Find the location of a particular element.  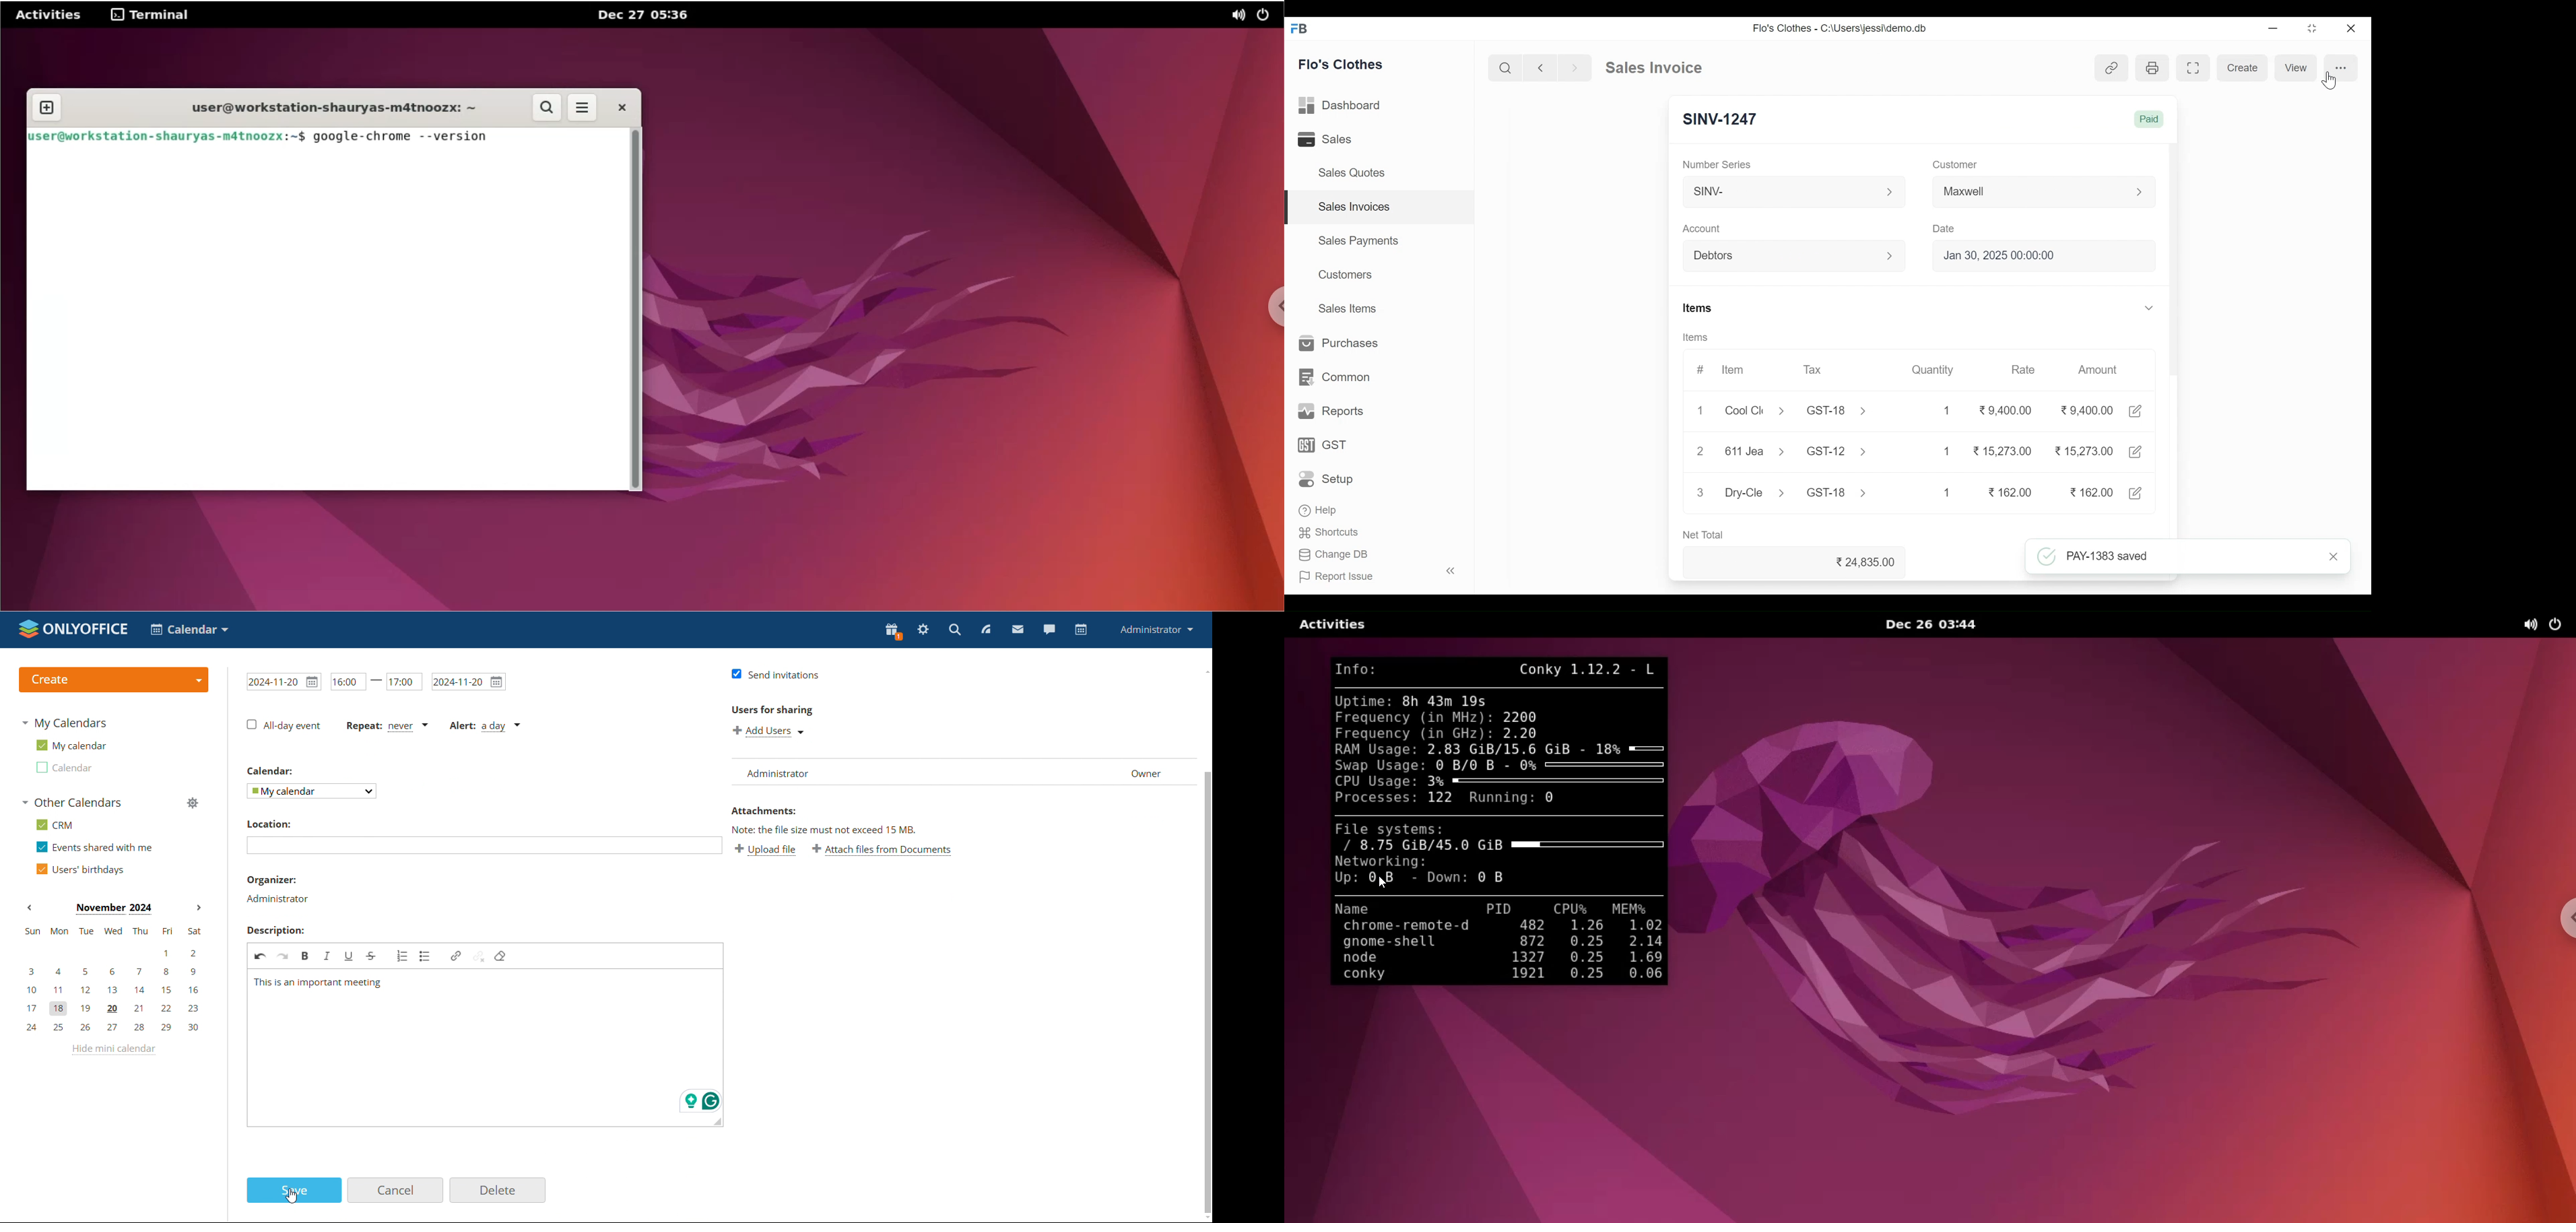

more is located at coordinates (2340, 66).